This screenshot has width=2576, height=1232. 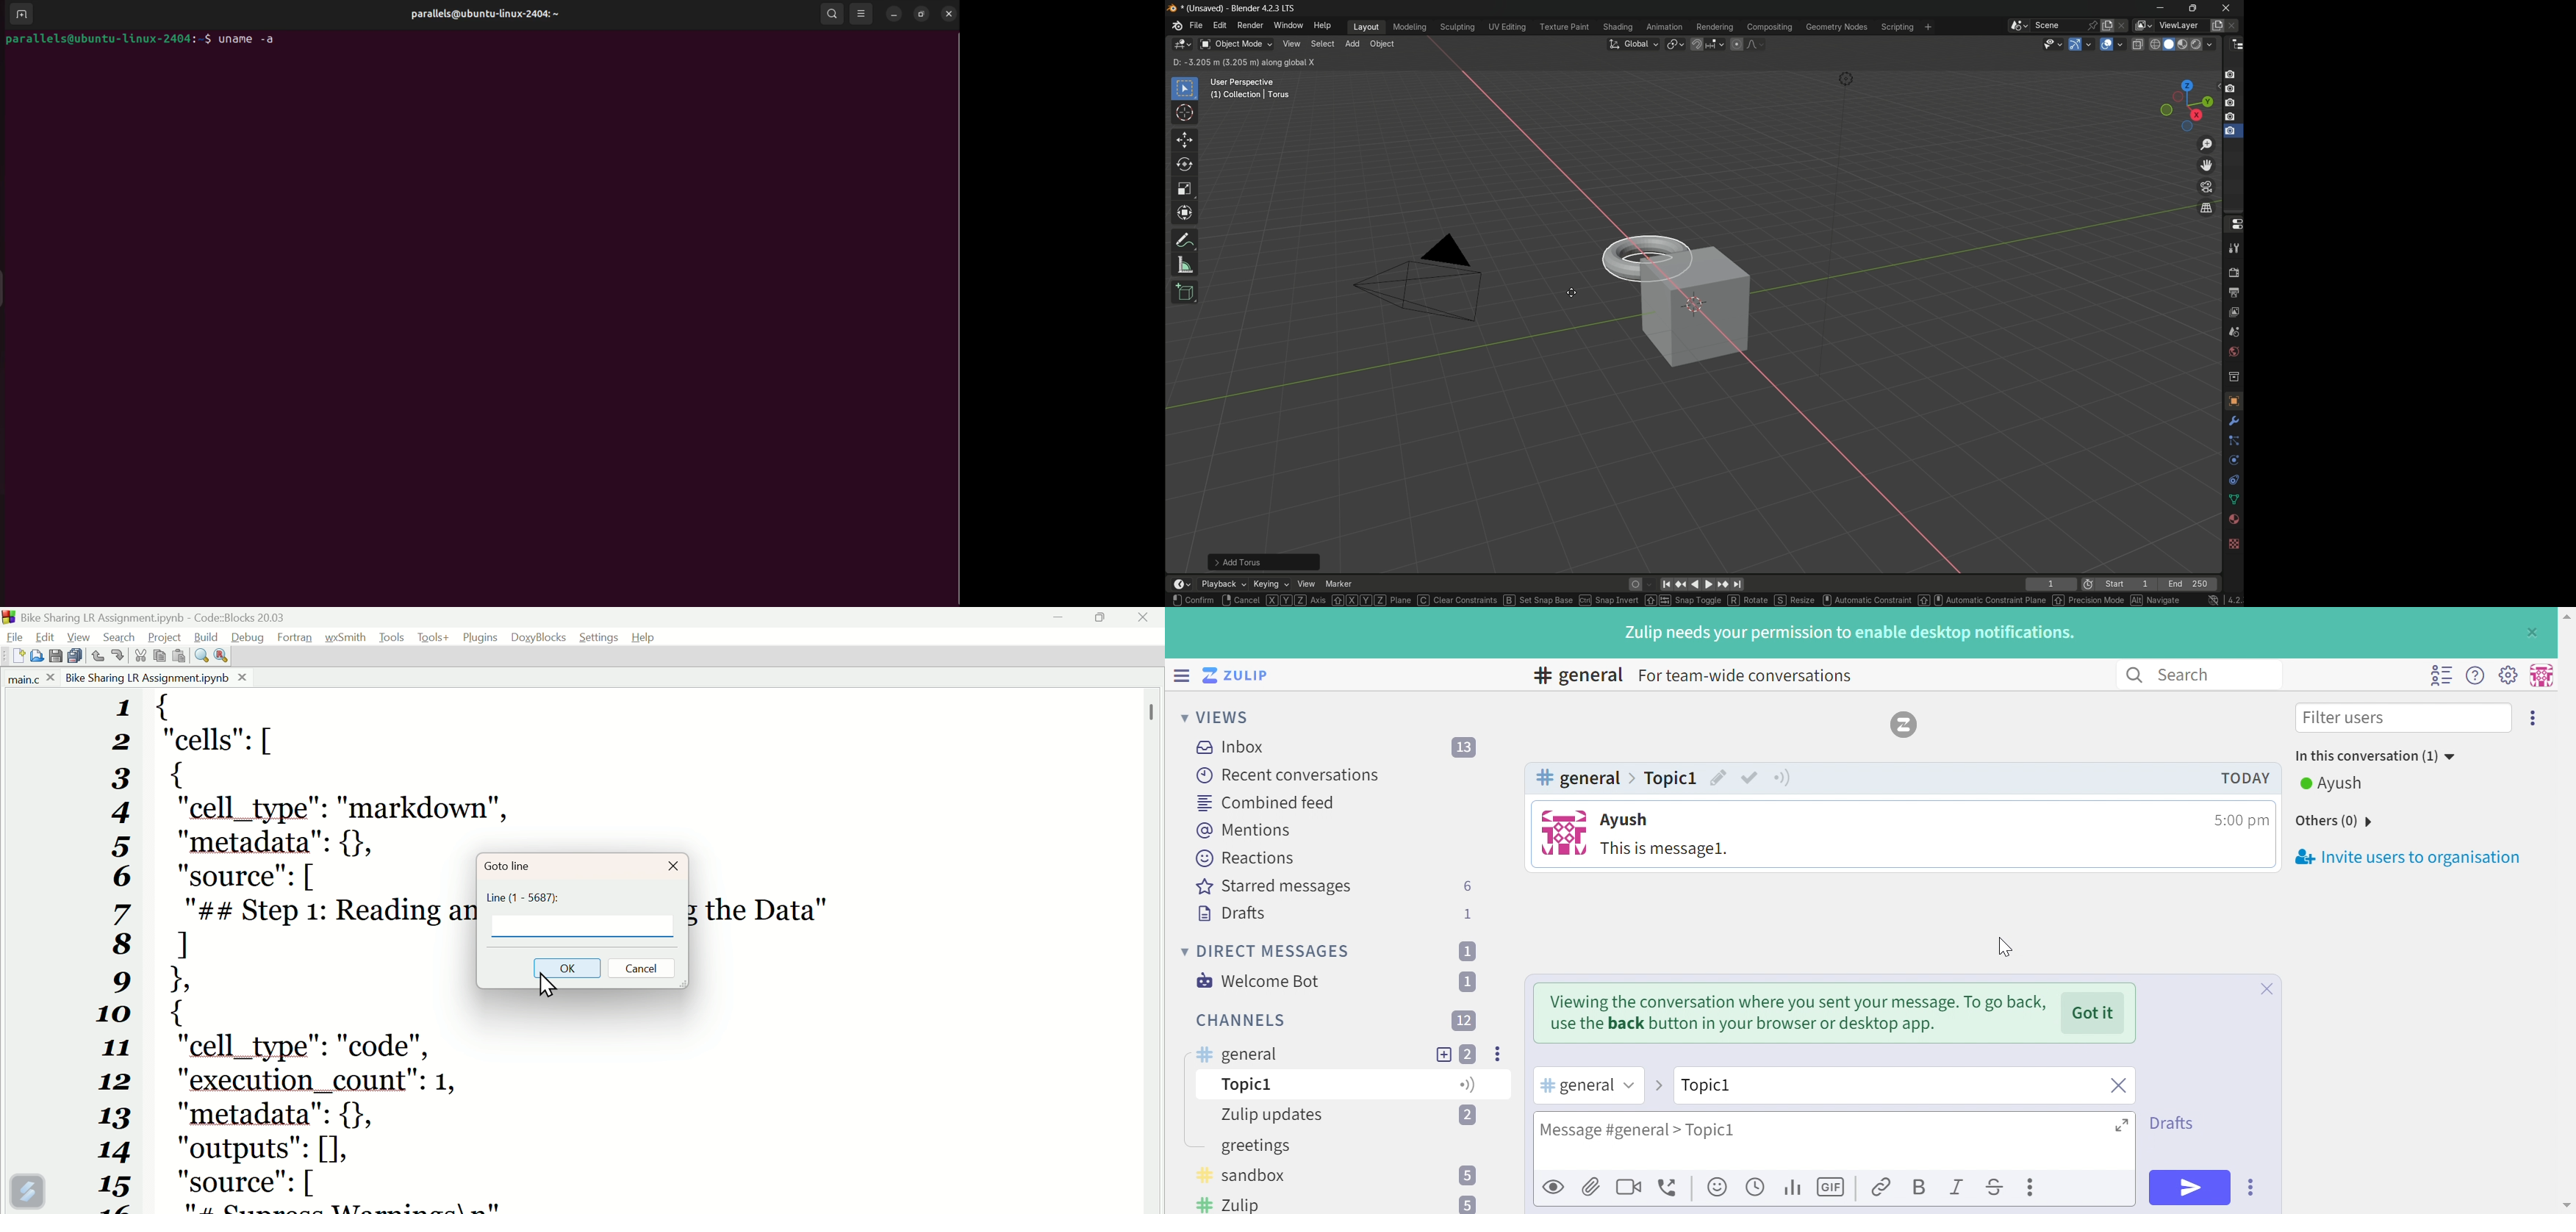 I want to click on 6, so click(x=1467, y=886).